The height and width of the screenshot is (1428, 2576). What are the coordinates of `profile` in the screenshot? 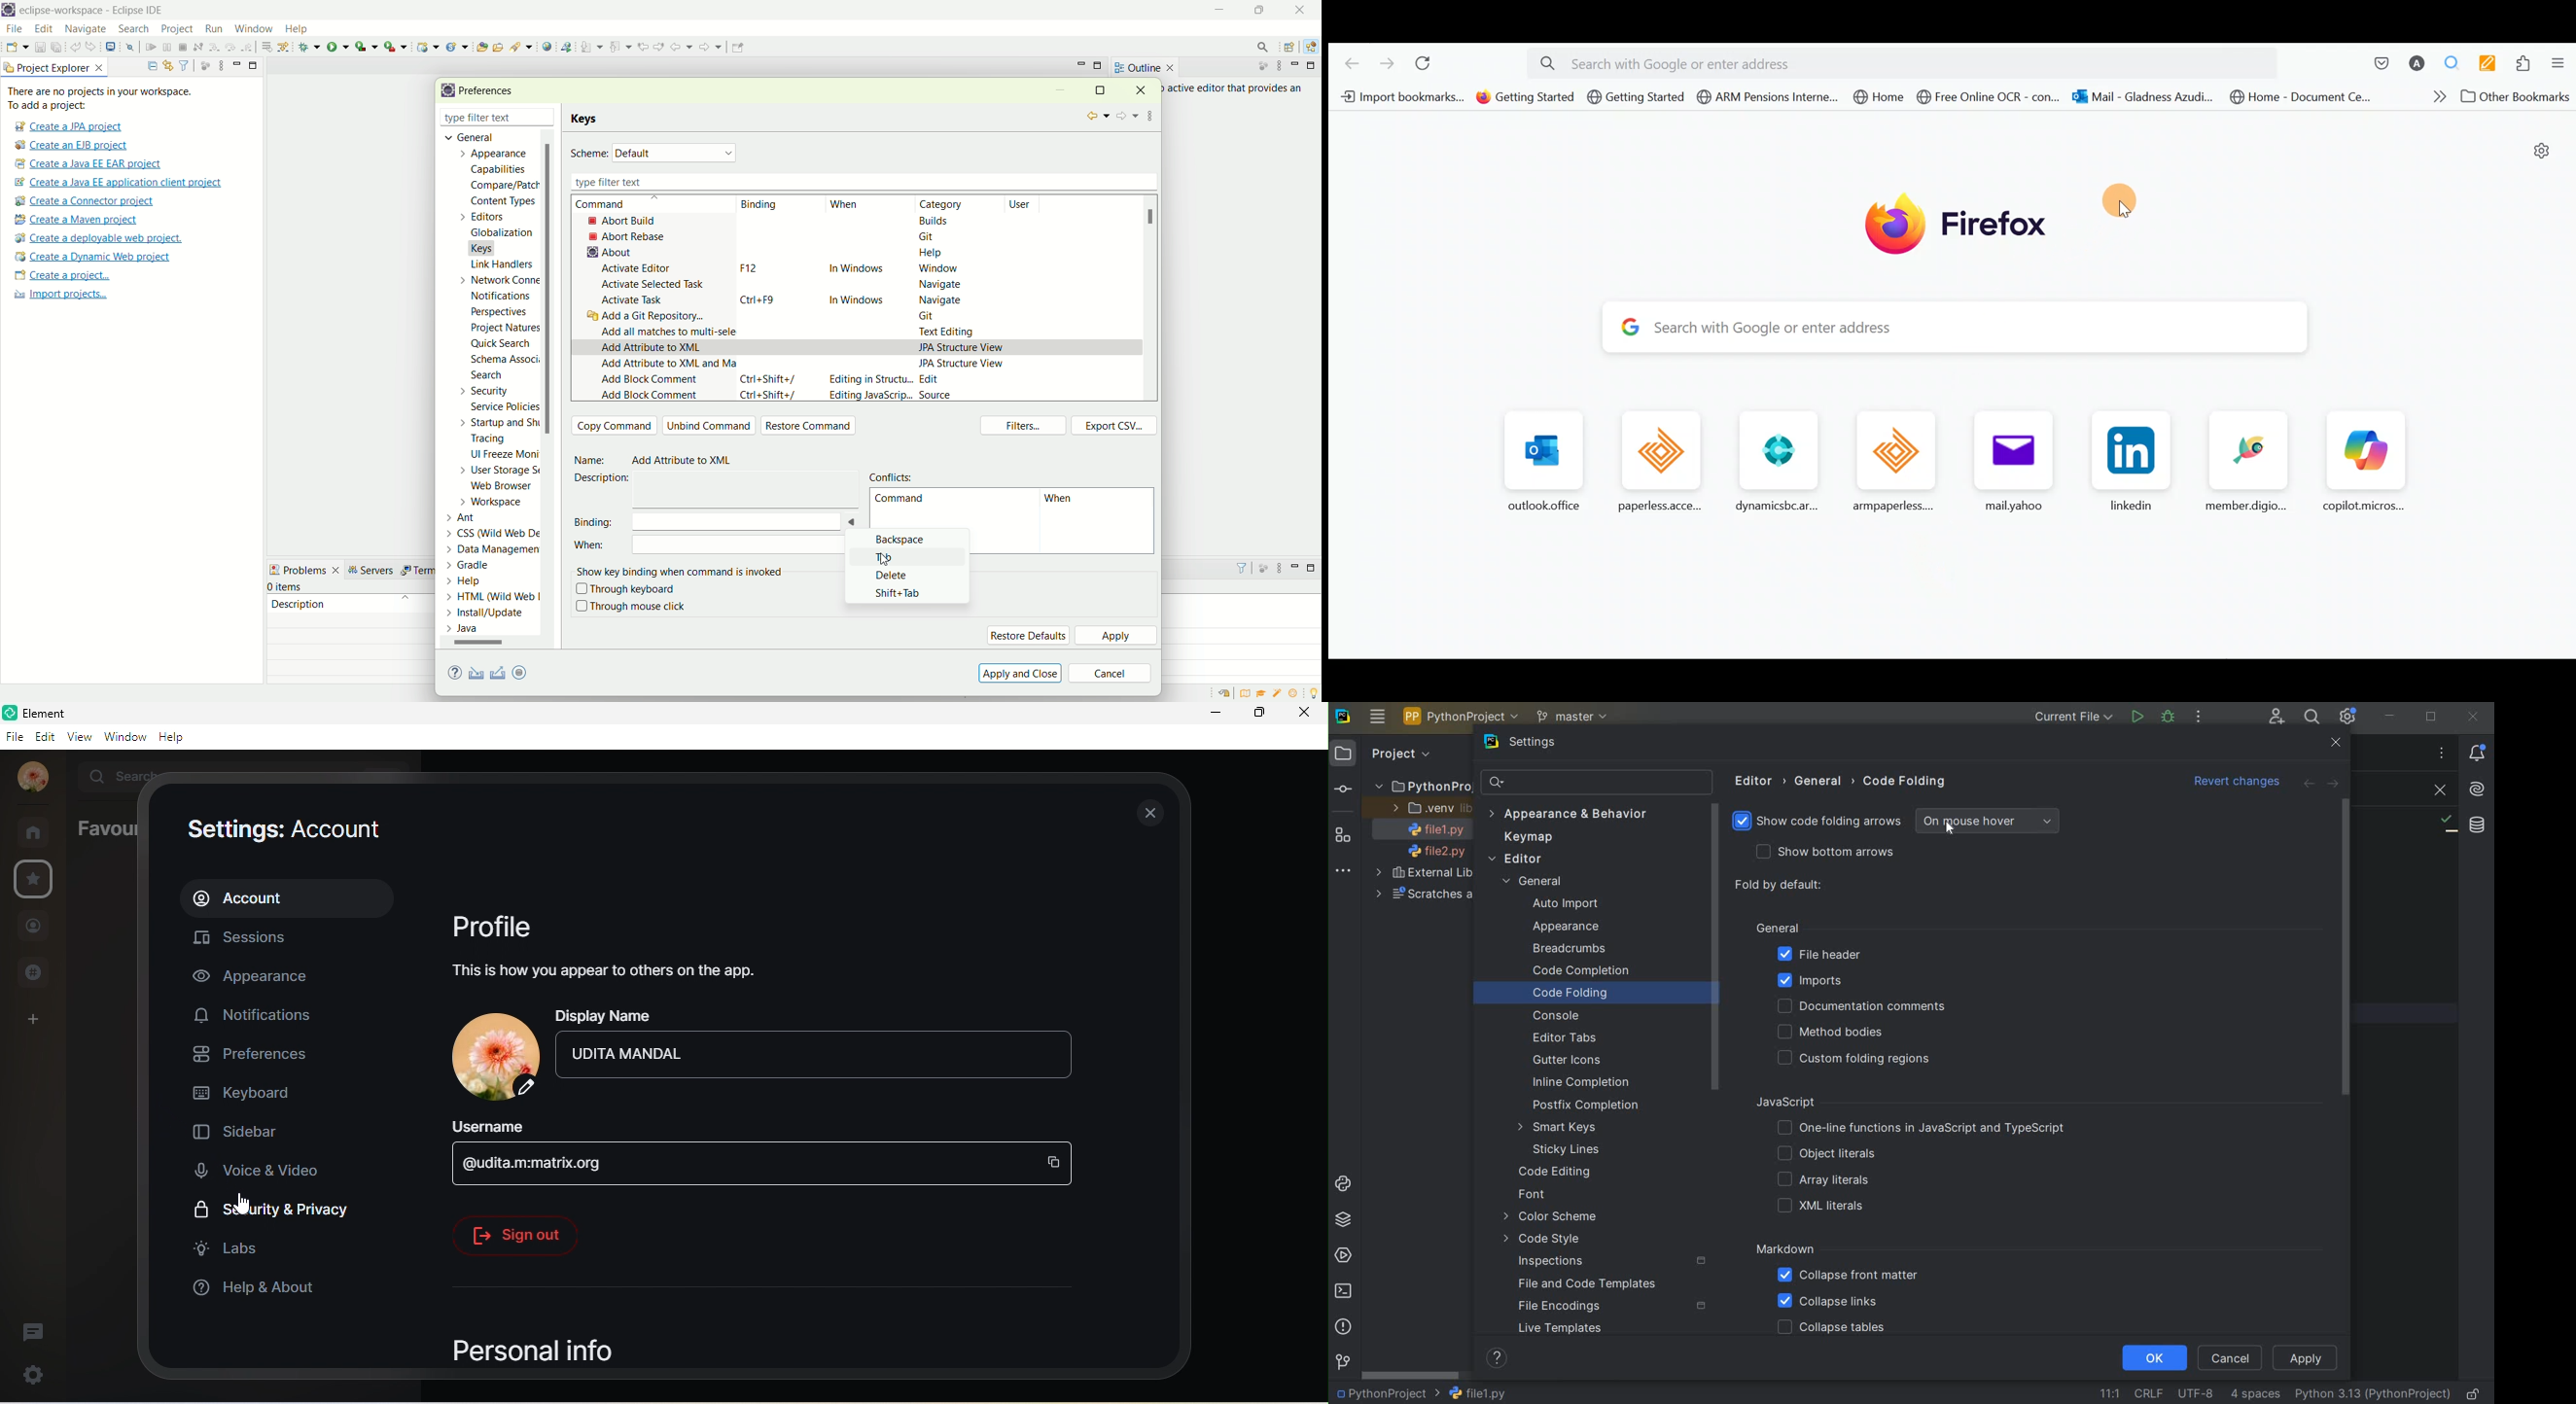 It's located at (495, 923).